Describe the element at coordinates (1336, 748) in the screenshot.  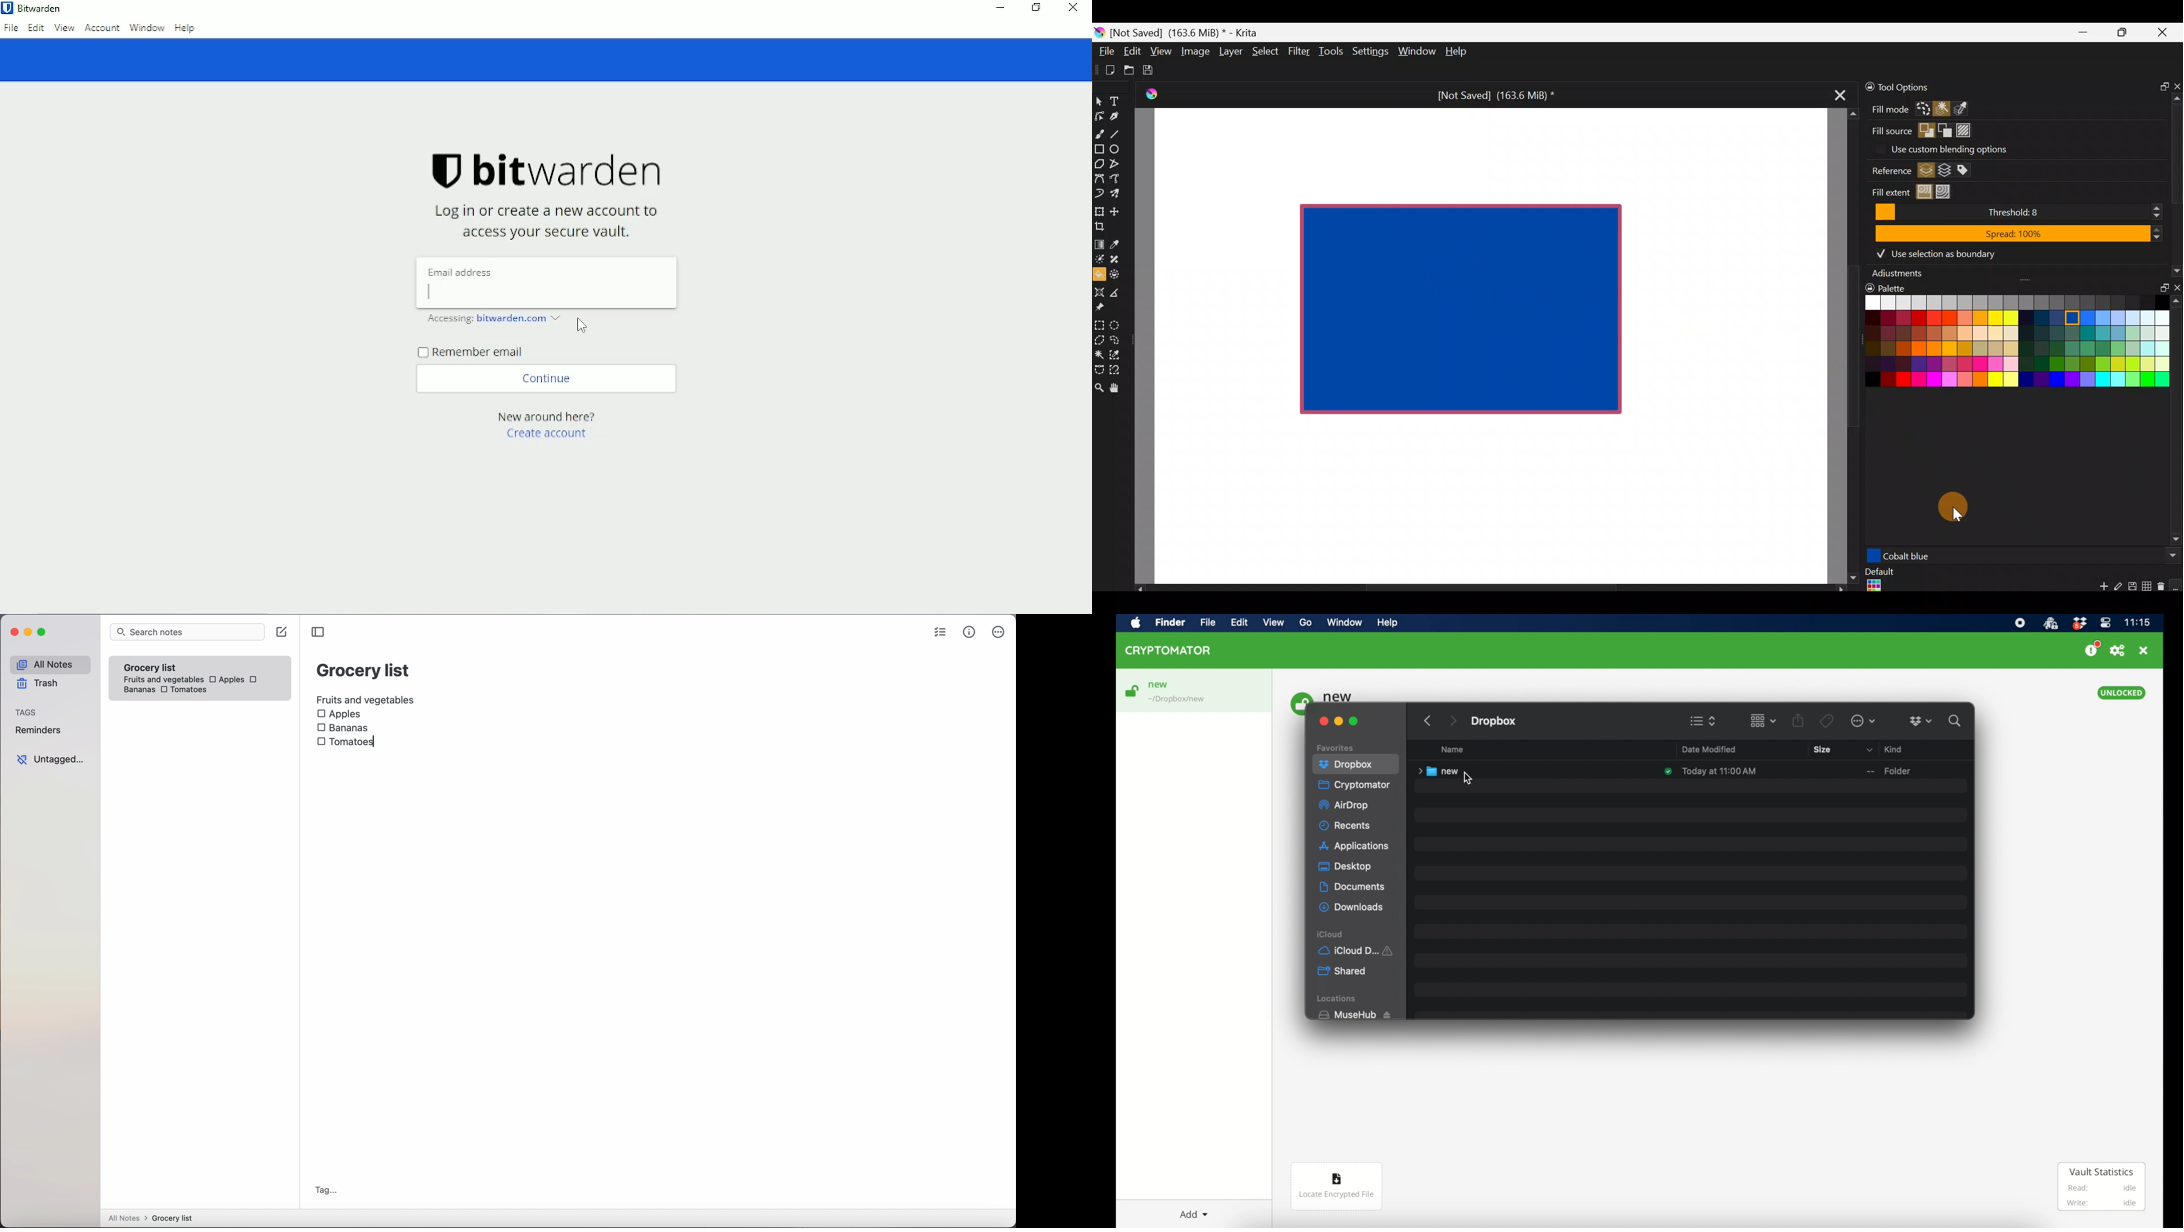
I see `favorites` at that location.